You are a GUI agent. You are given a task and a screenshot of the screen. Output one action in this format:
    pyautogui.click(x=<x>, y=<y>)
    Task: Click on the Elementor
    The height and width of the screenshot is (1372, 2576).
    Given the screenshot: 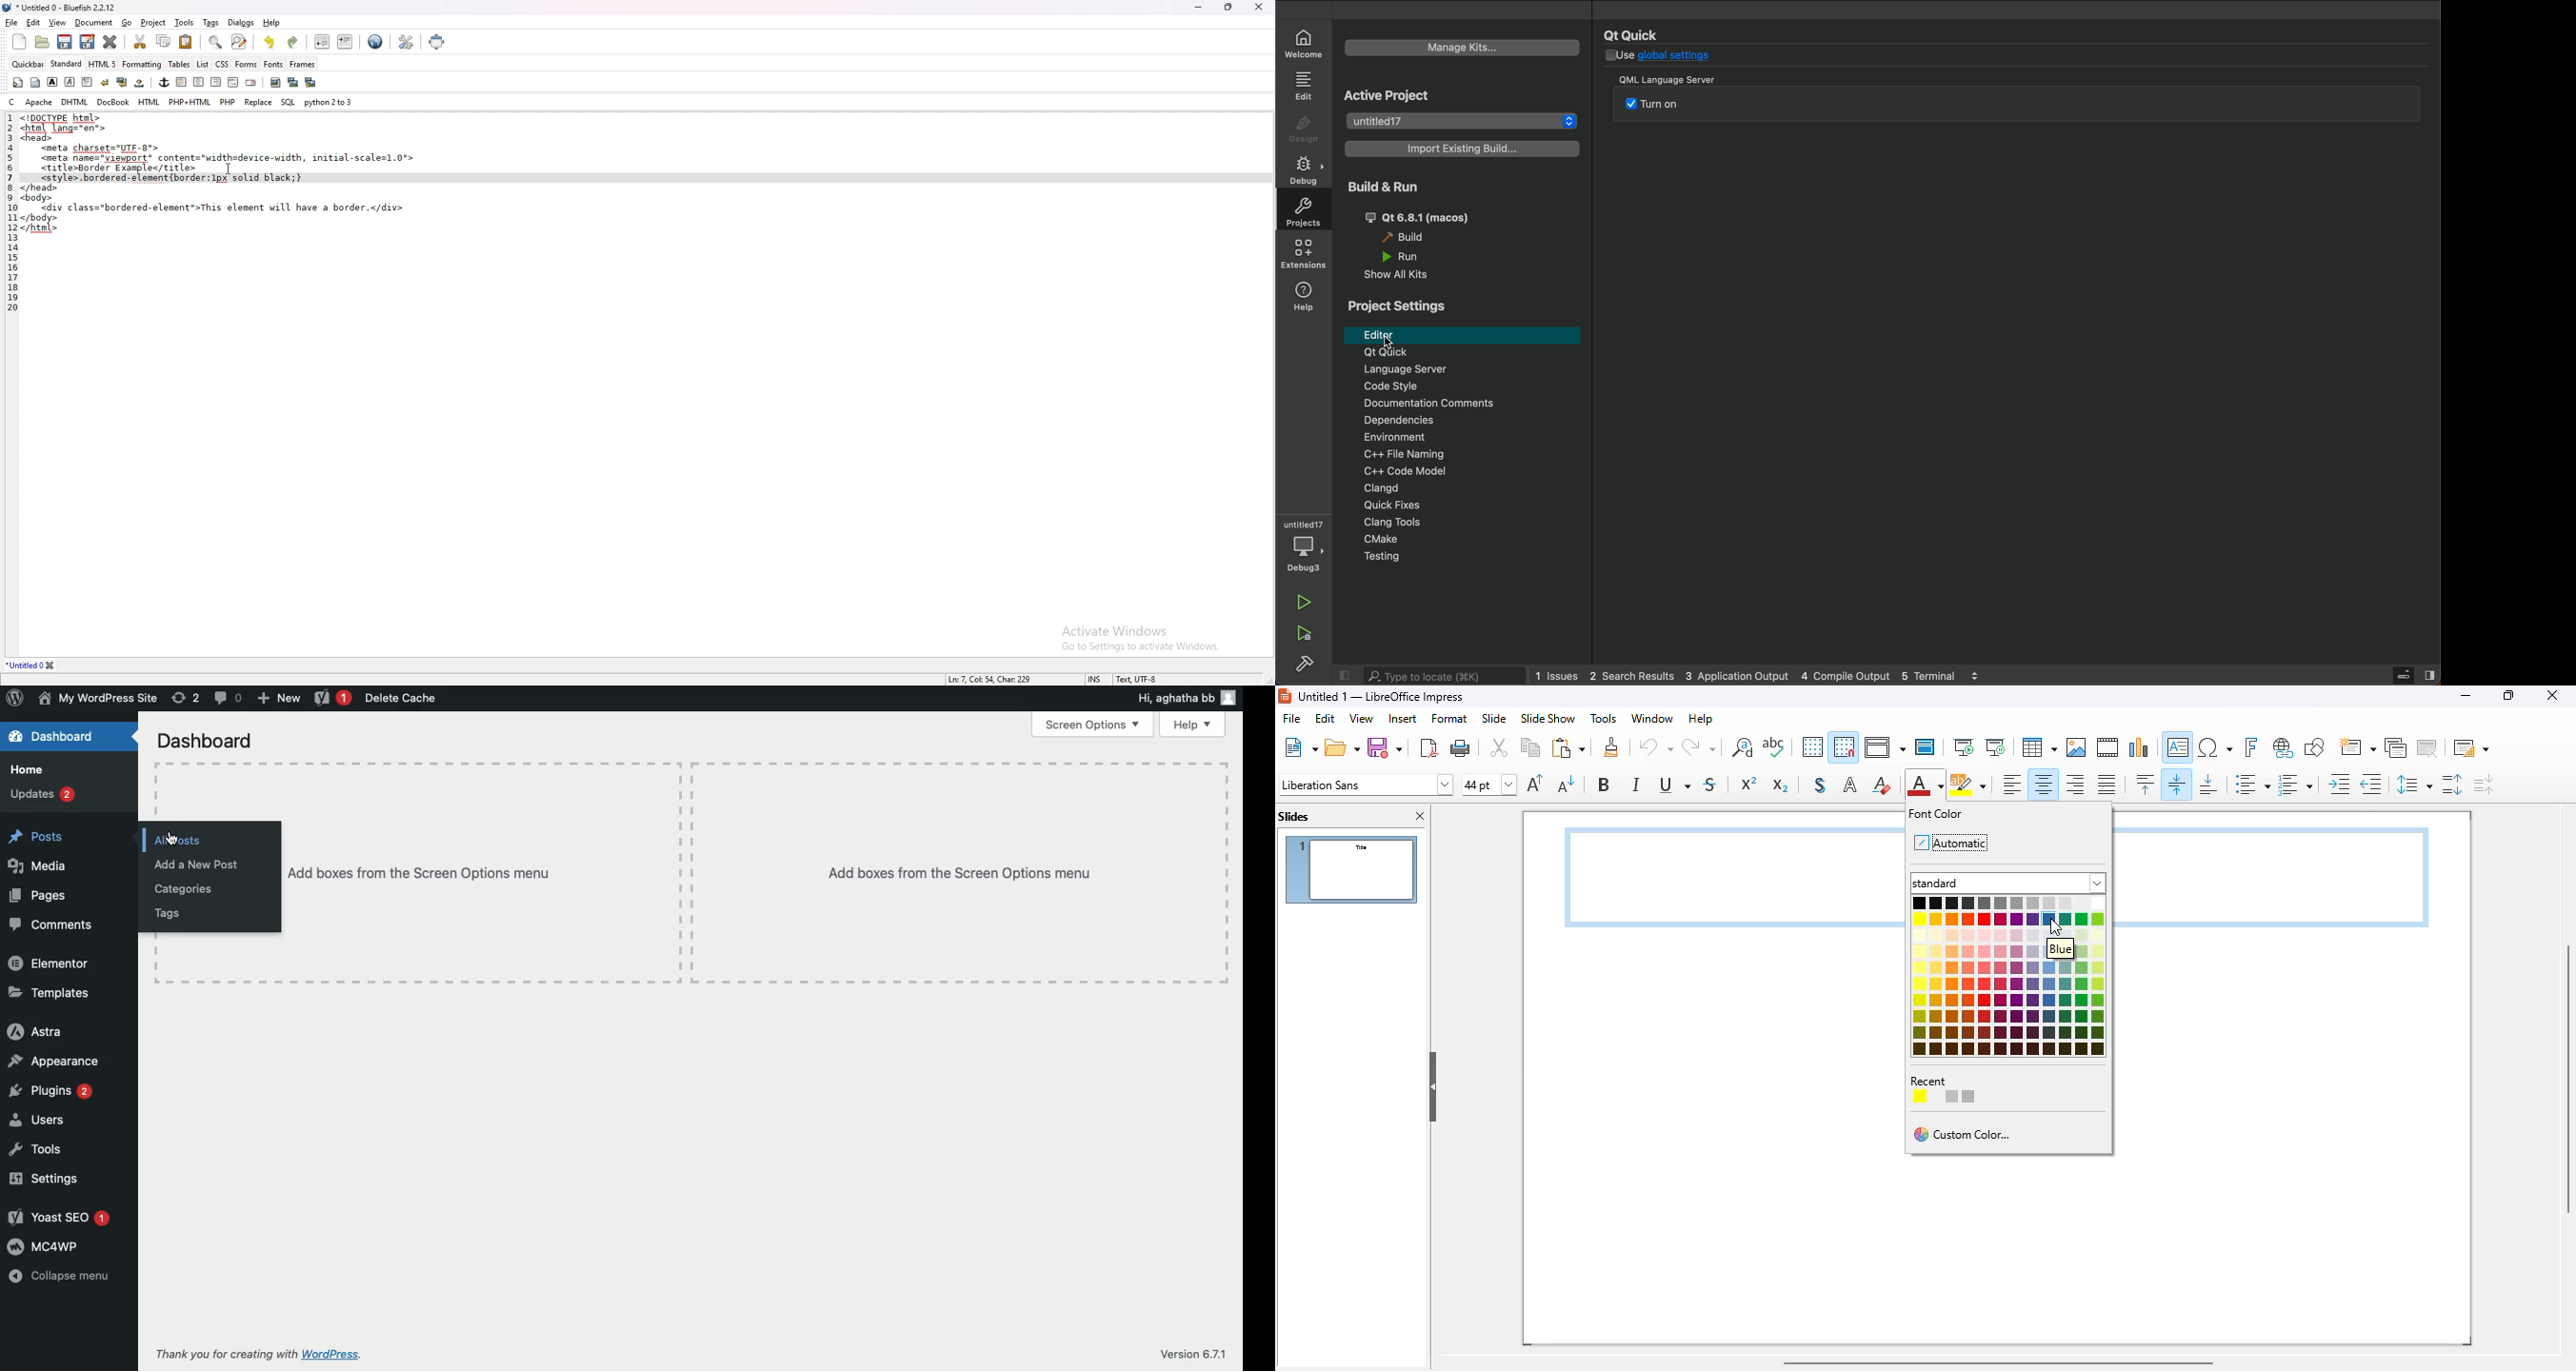 What is the action you would take?
    pyautogui.click(x=51, y=963)
    